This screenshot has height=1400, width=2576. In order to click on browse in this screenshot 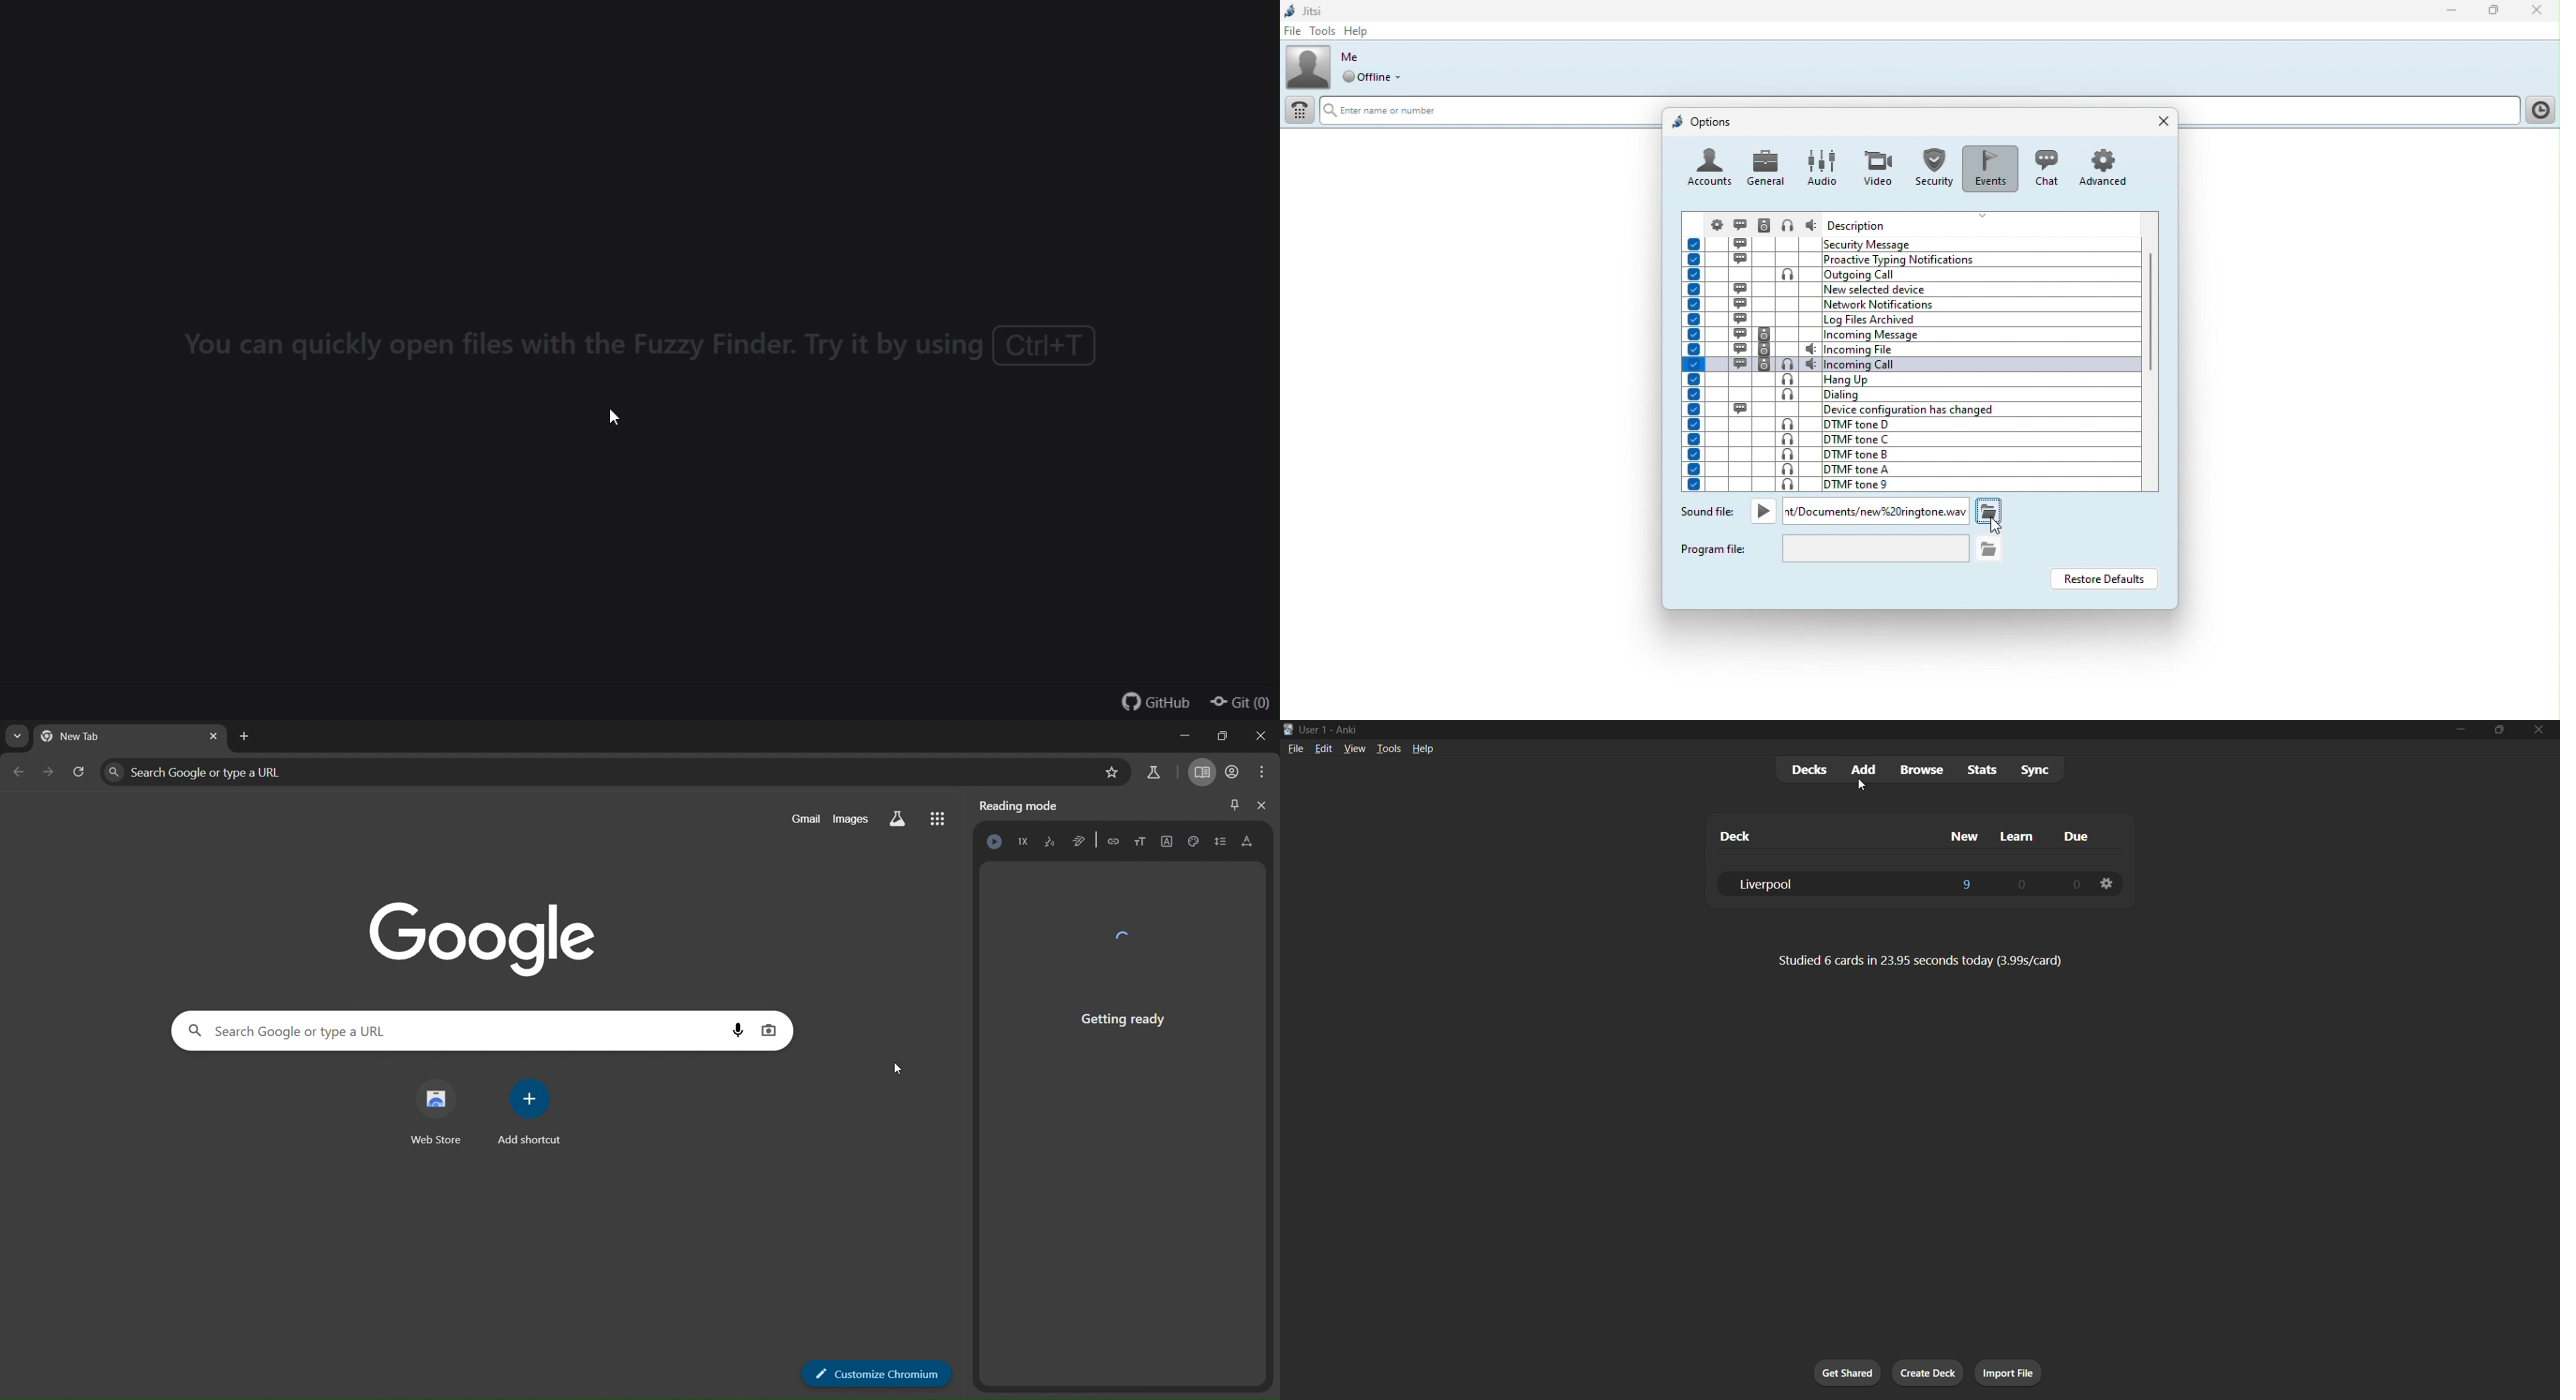, I will do `click(1917, 769)`.